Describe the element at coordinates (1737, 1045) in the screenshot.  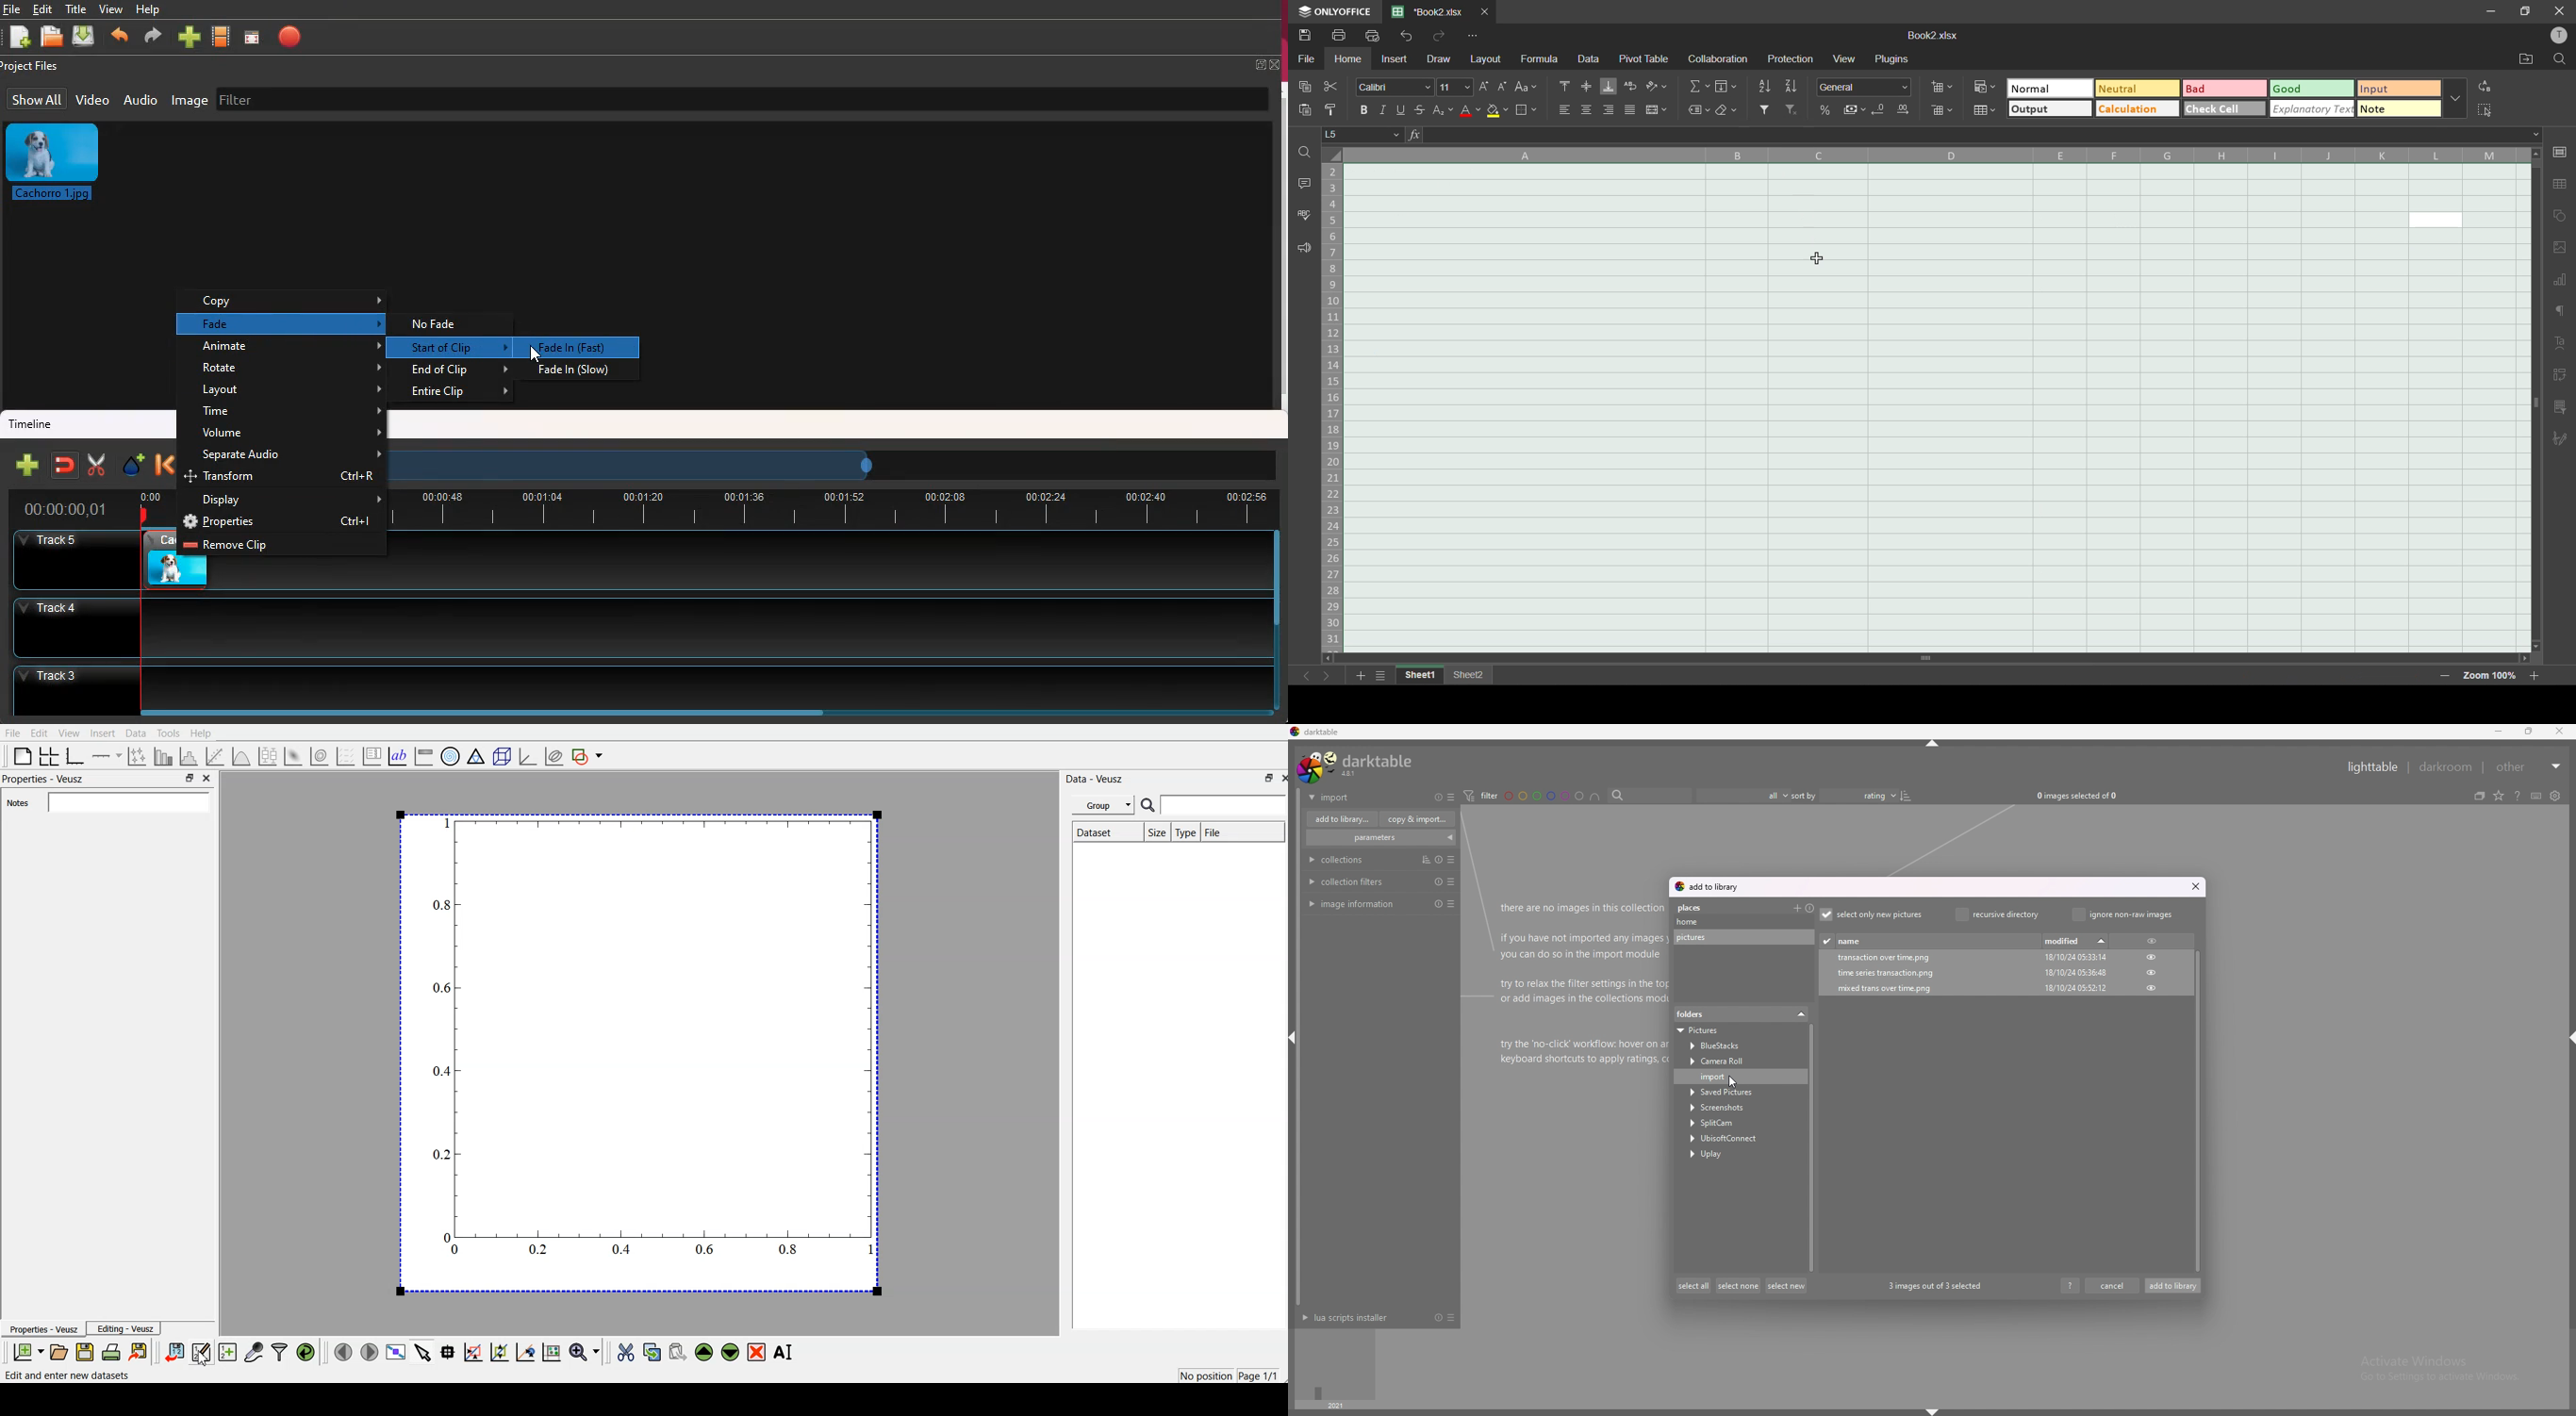
I see `BlueStacks` at that location.